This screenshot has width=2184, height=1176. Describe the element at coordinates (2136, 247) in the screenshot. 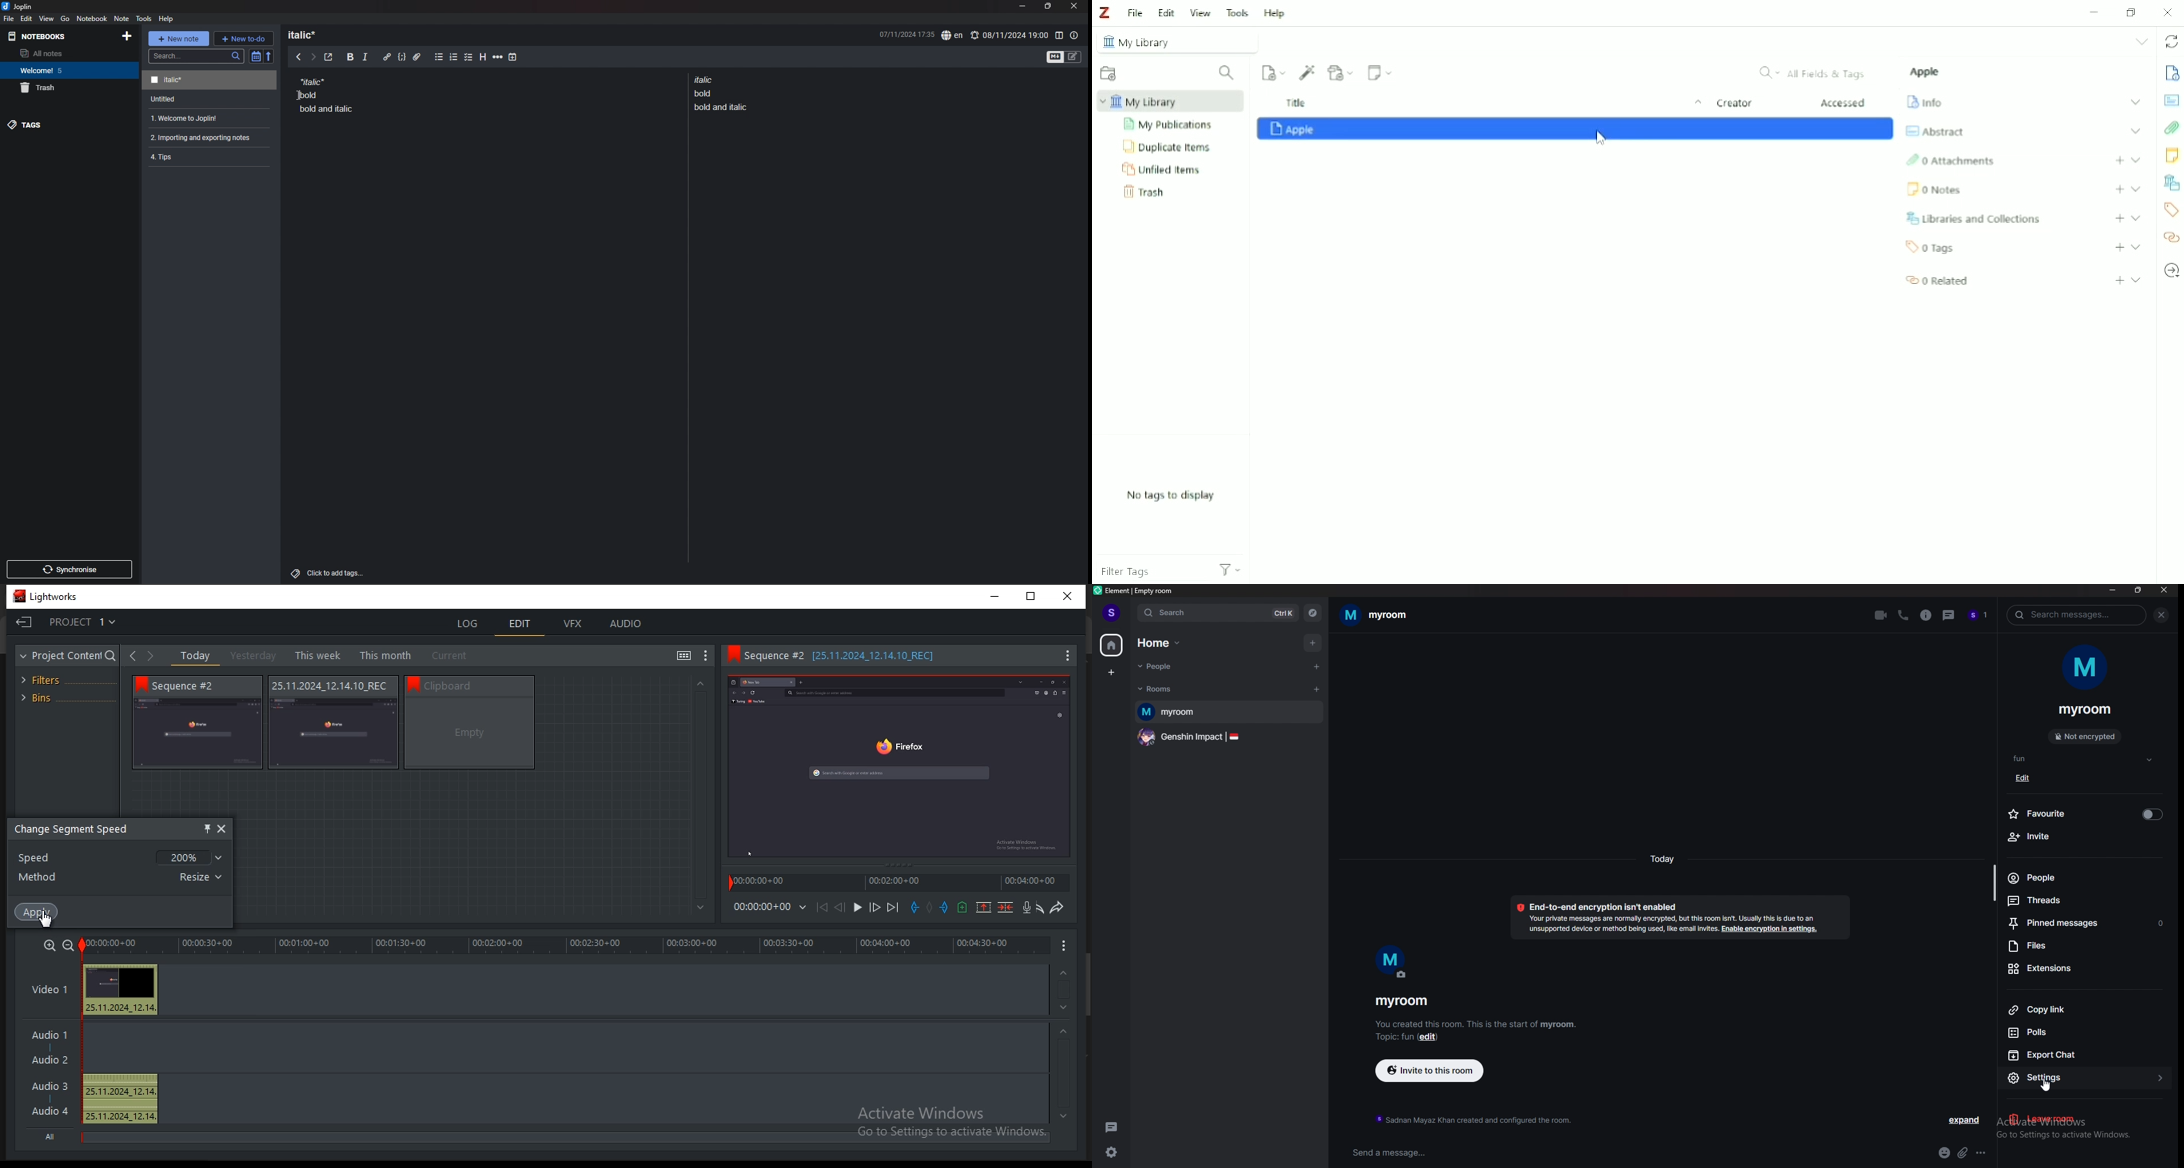

I see `Expand section` at that location.